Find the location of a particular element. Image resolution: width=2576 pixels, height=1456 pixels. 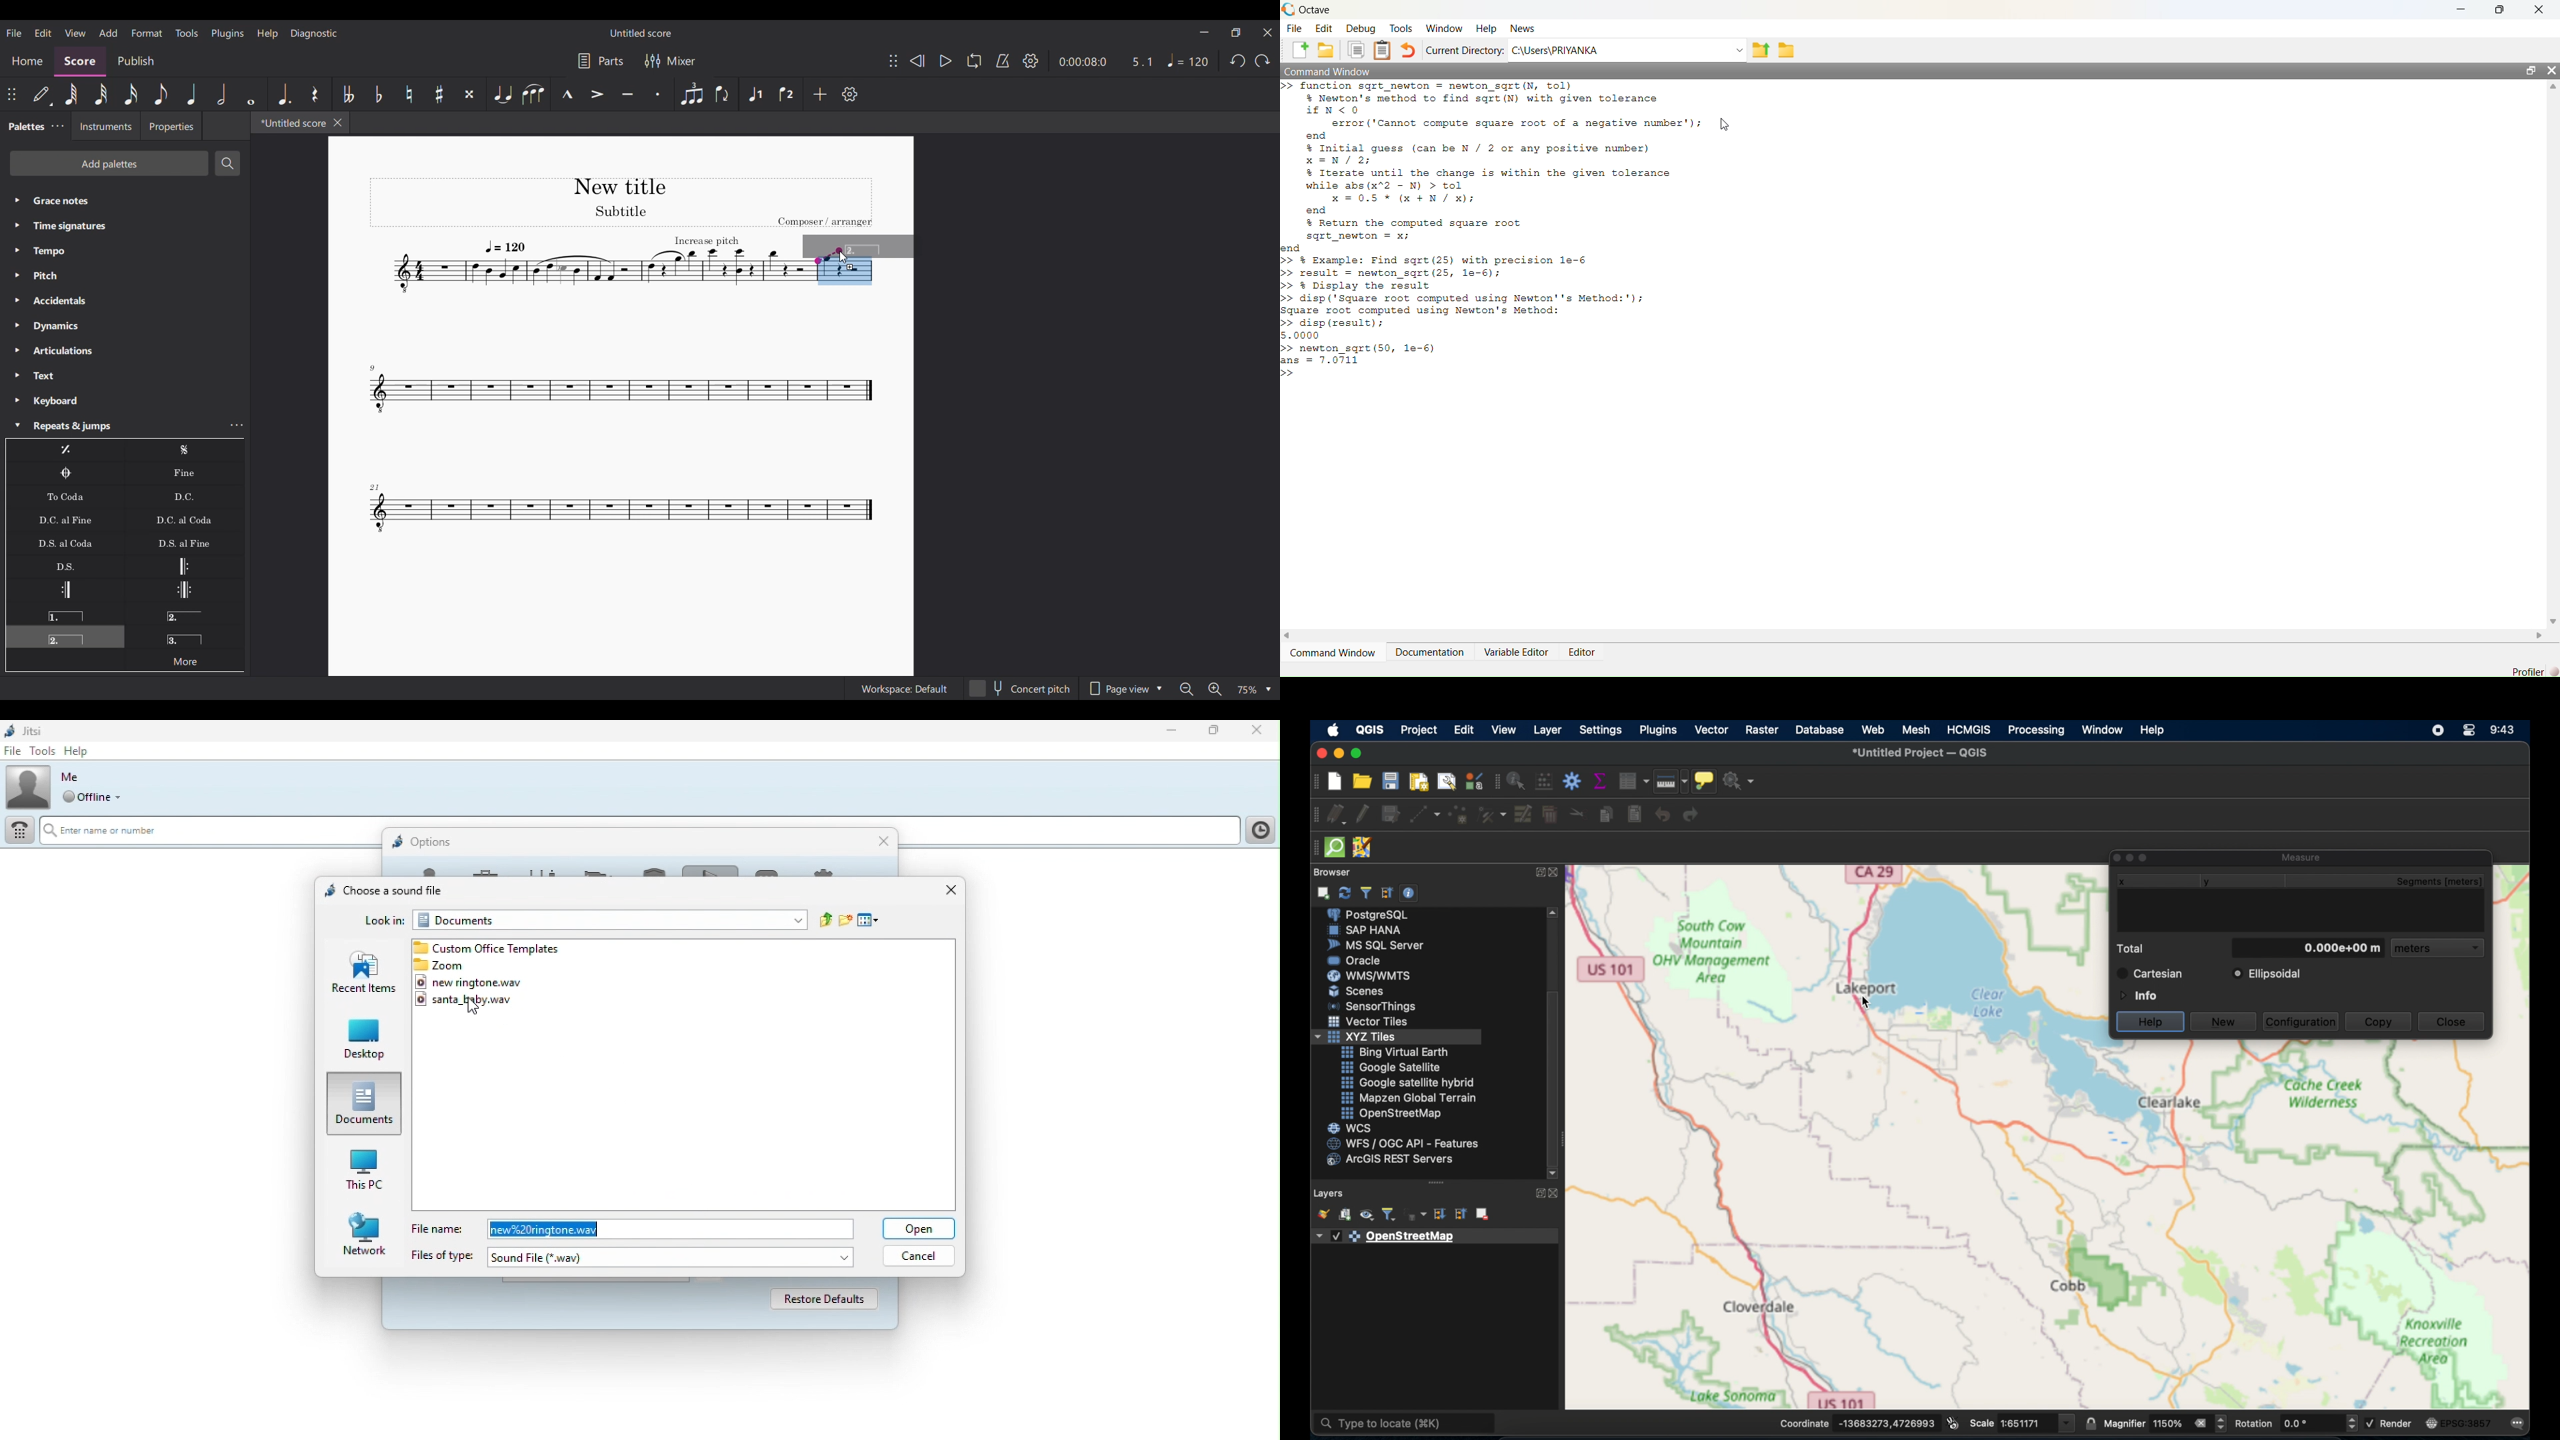

Grace notes is located at coordinates (125, 201).